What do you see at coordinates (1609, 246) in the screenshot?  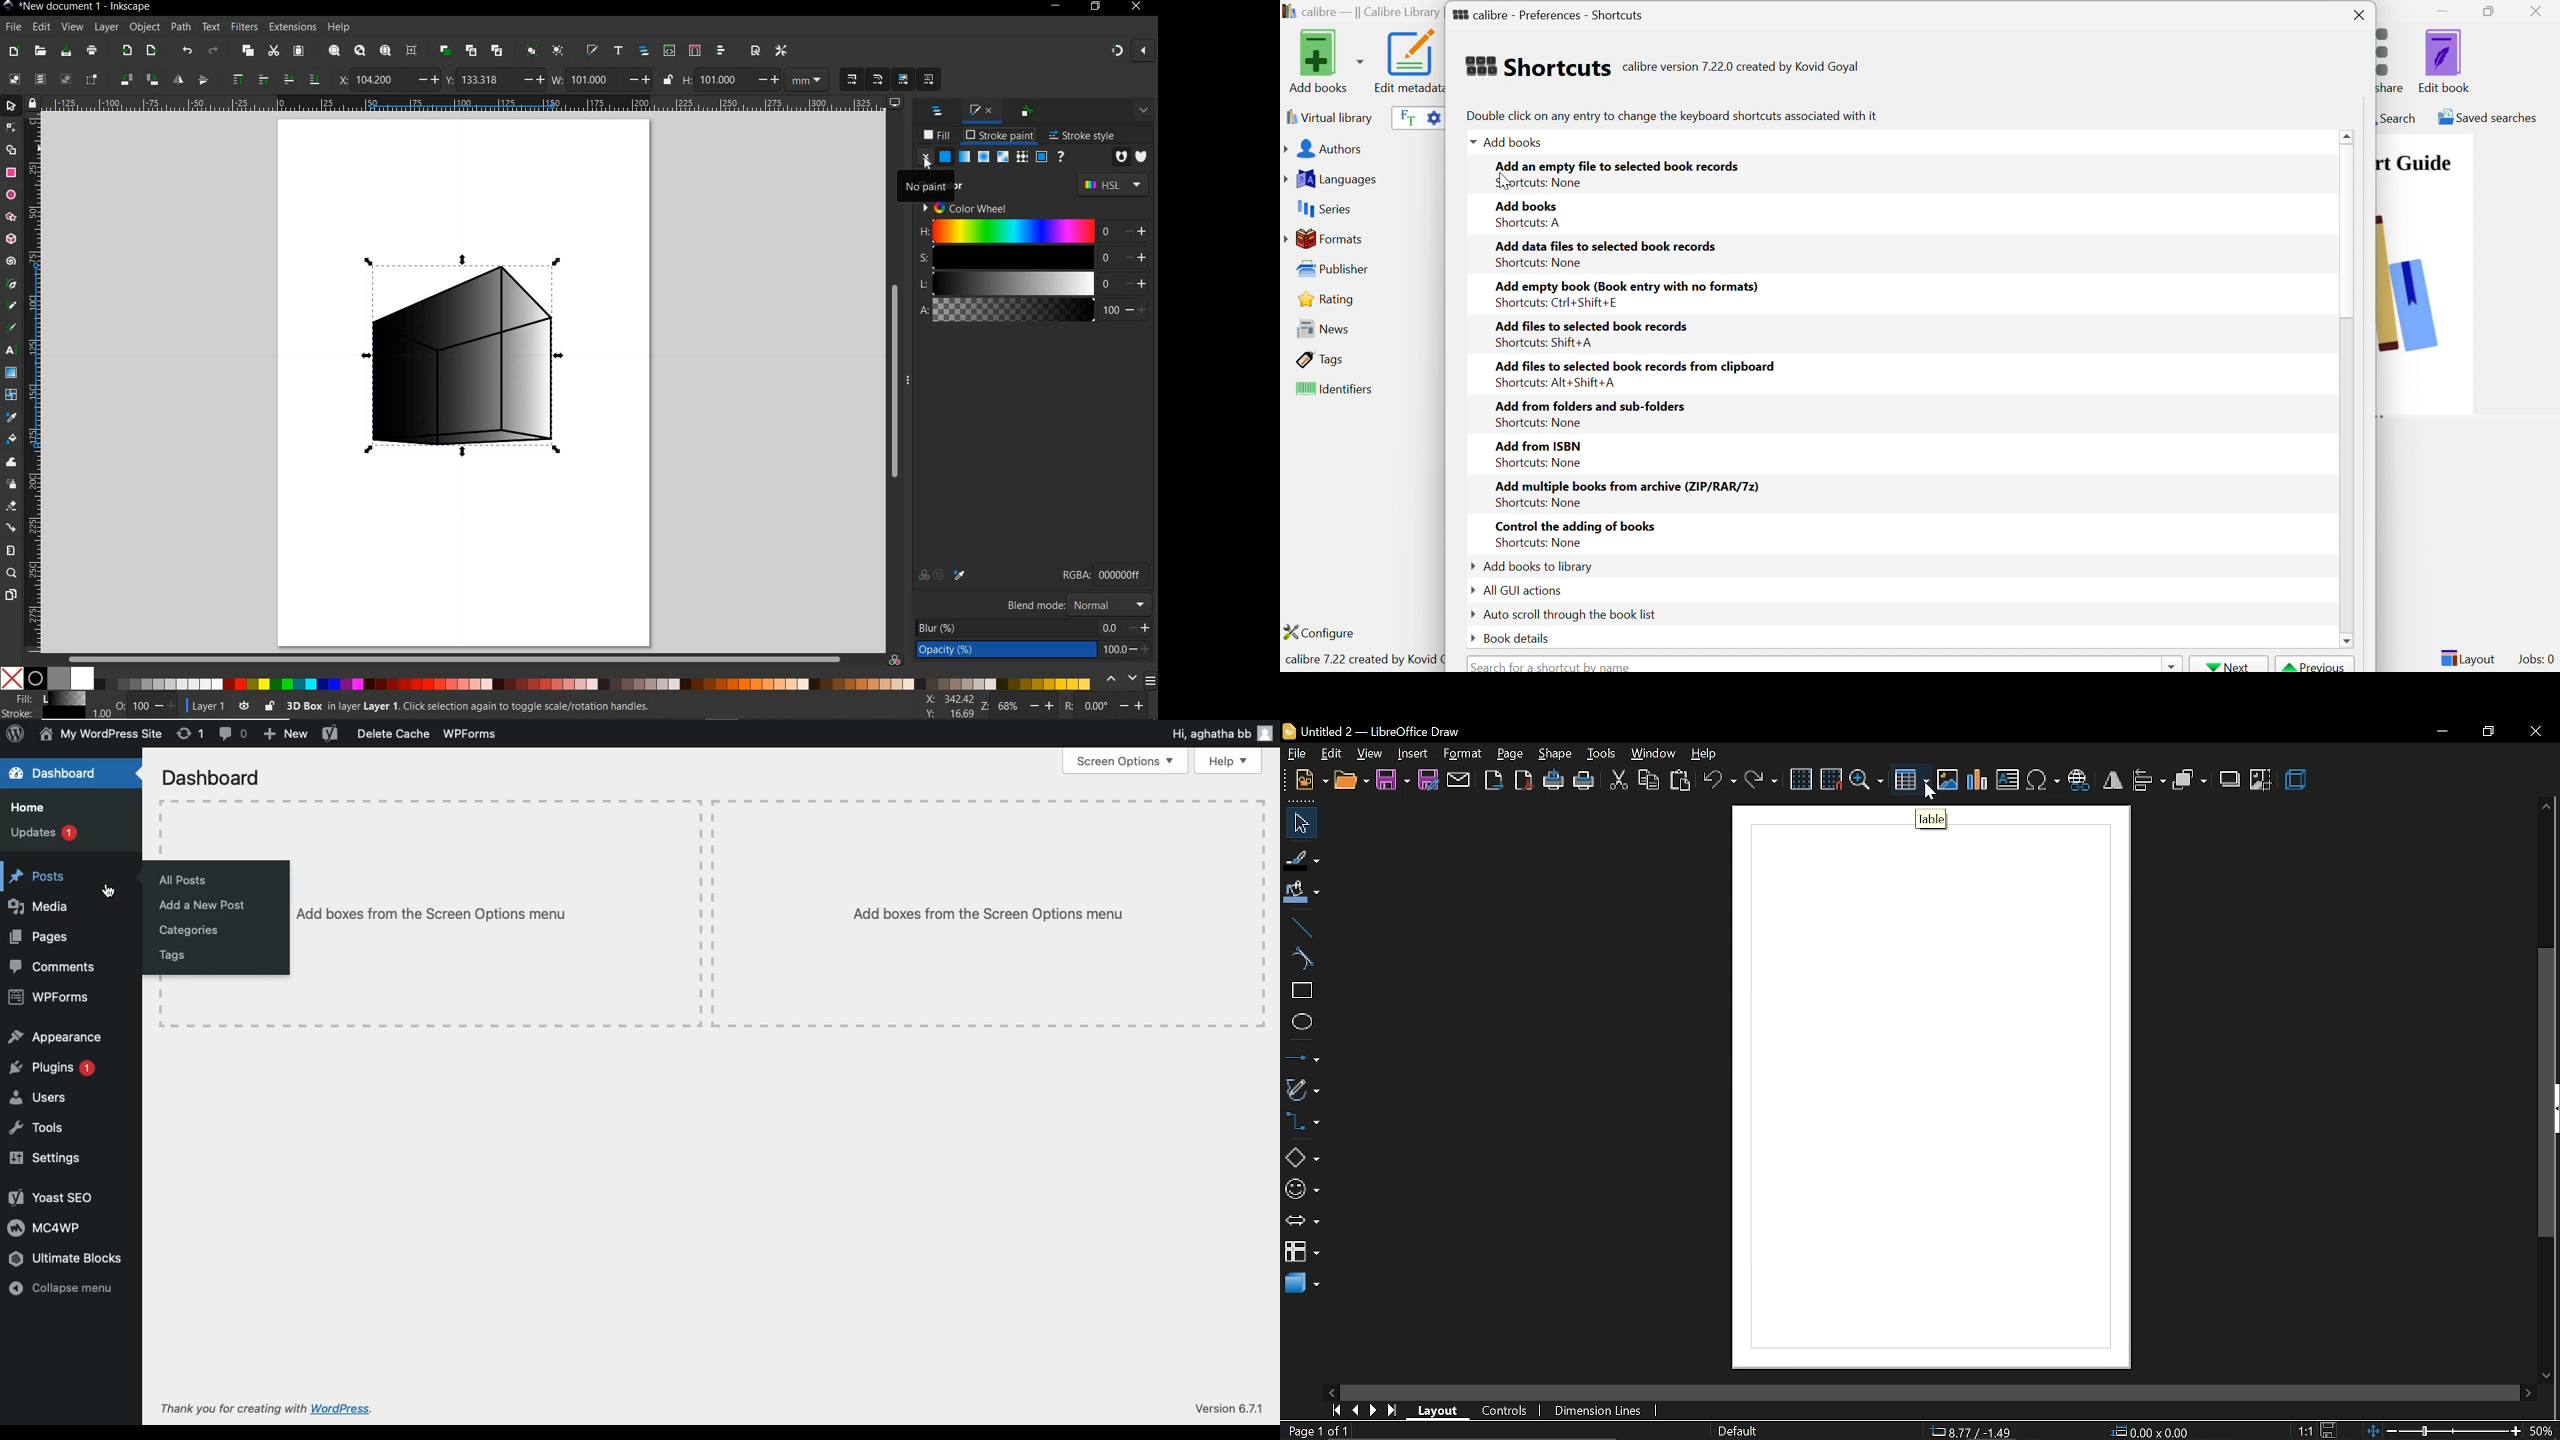 I see `Add data files to selected book records` at bounding box center [1609, 246].